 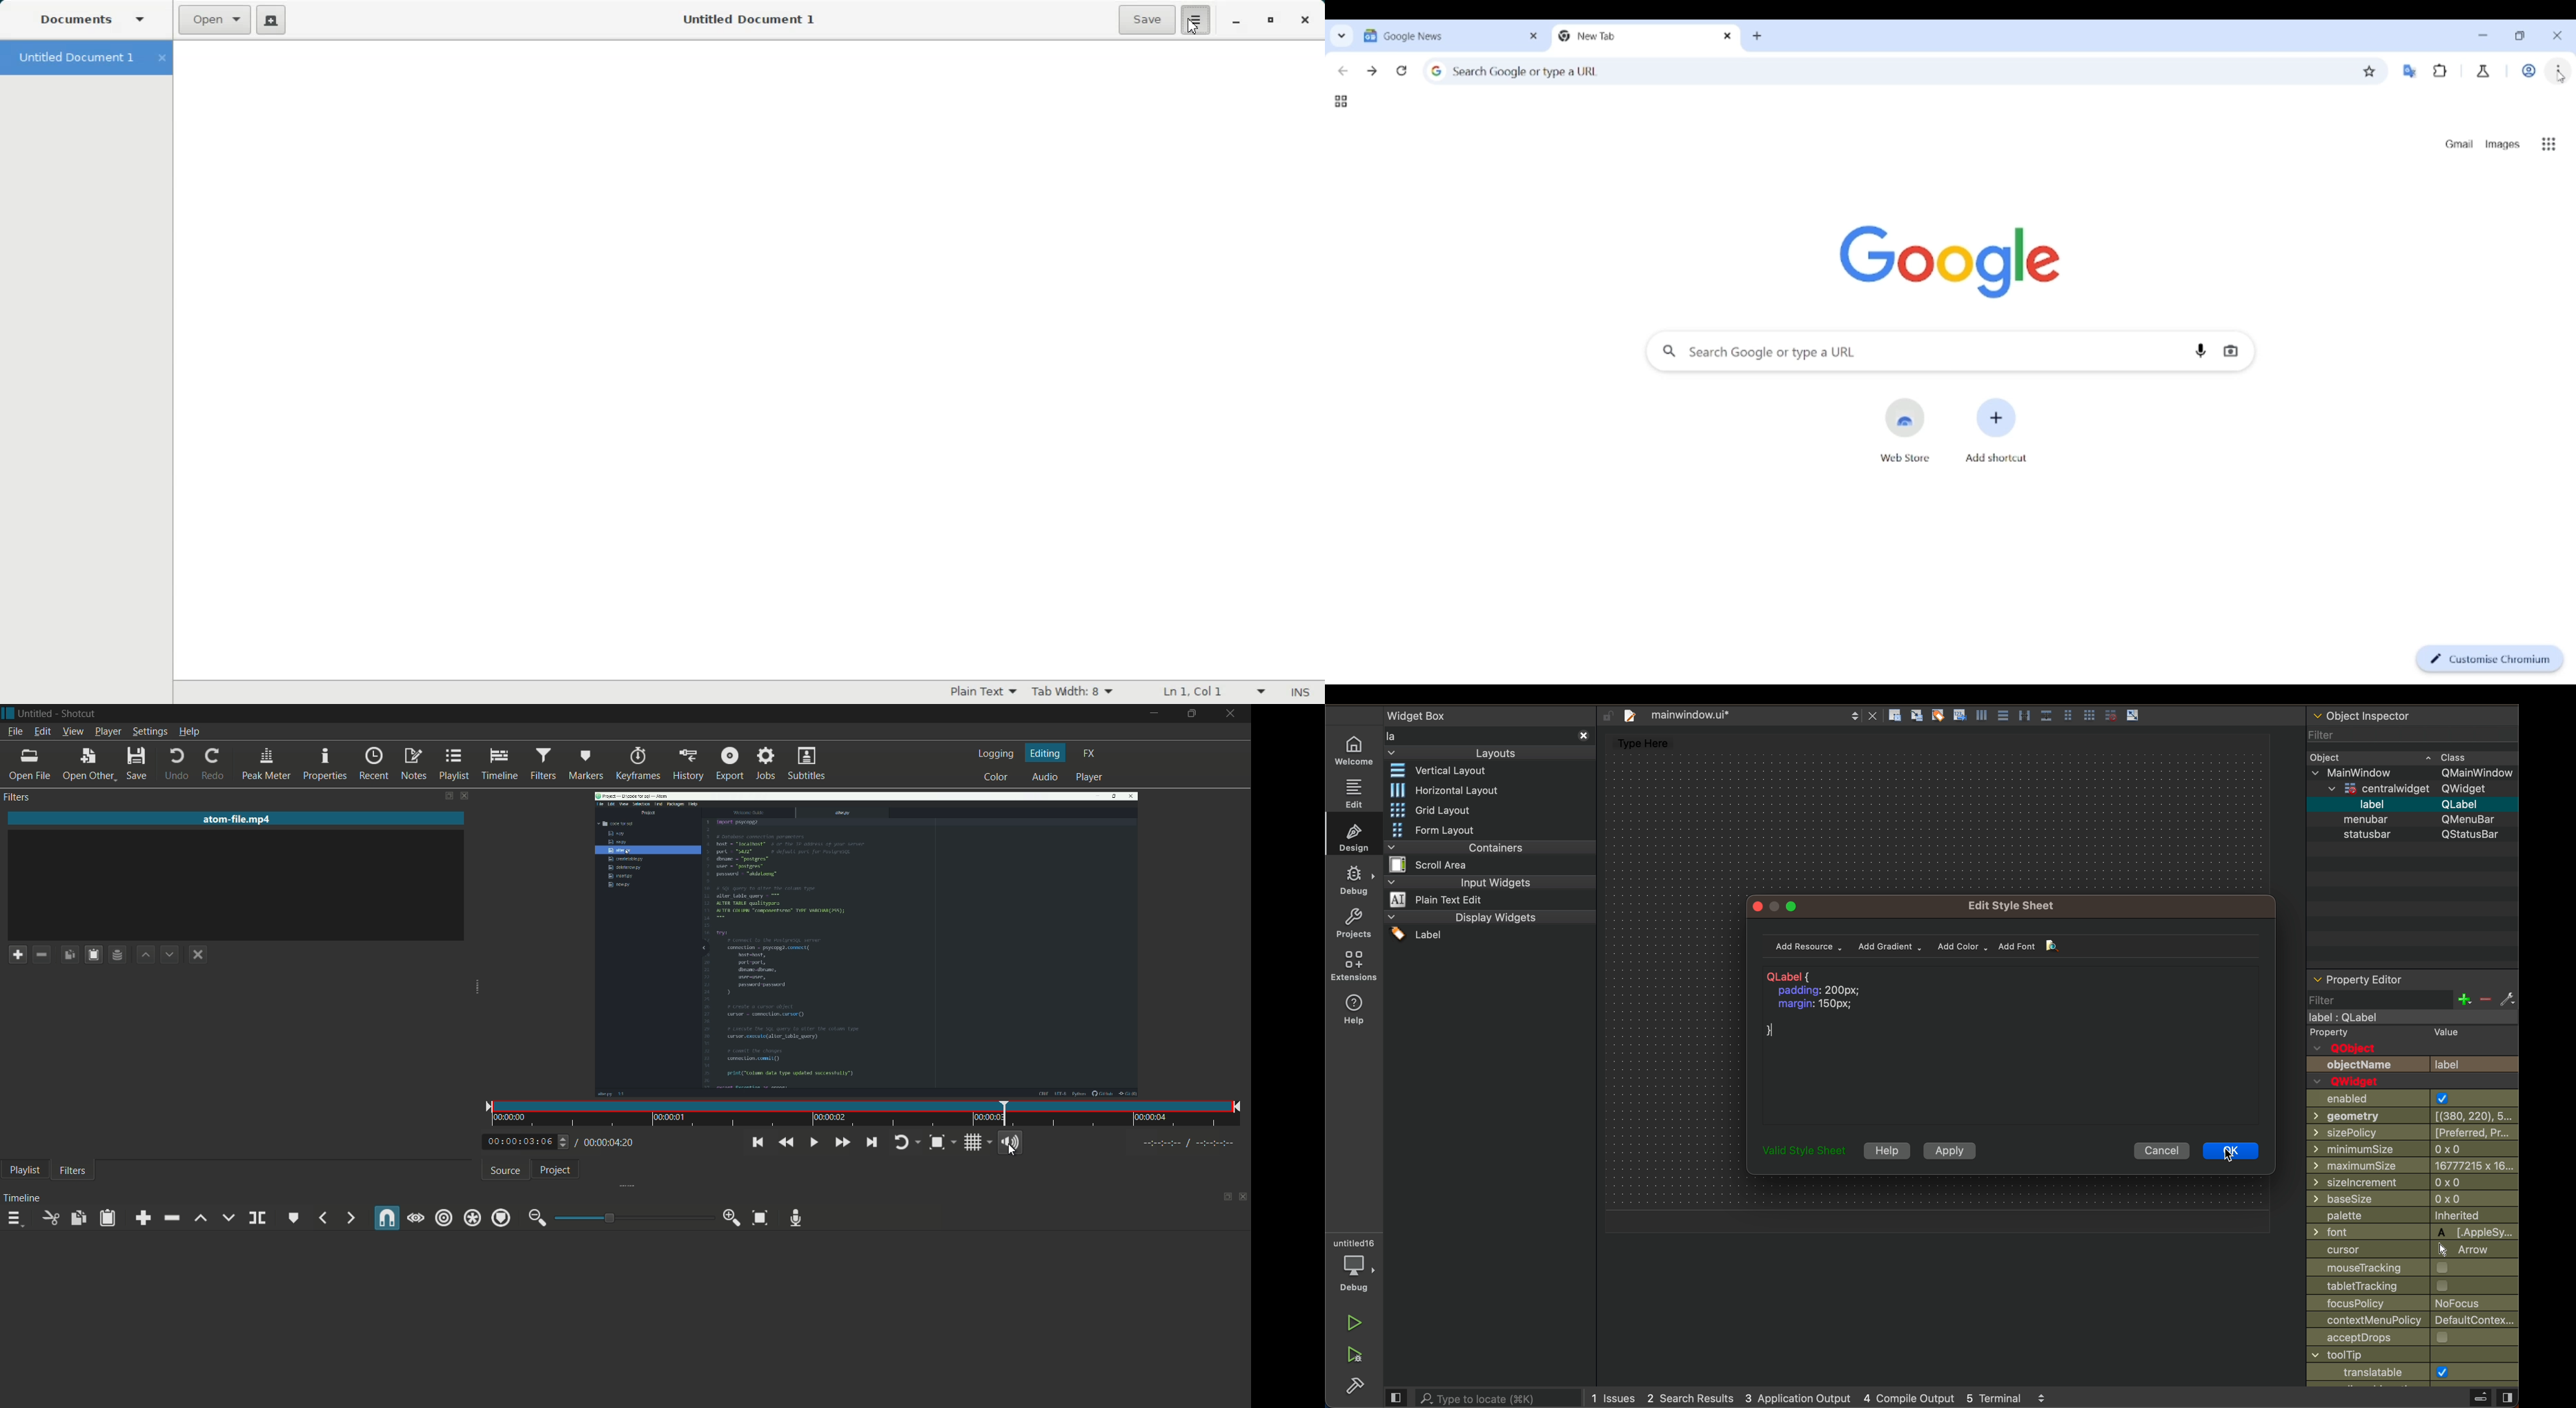 What do you see at coordinates (1355, 1321) in the screenshot?
I see `run` at bounding box center [1355, 1321].